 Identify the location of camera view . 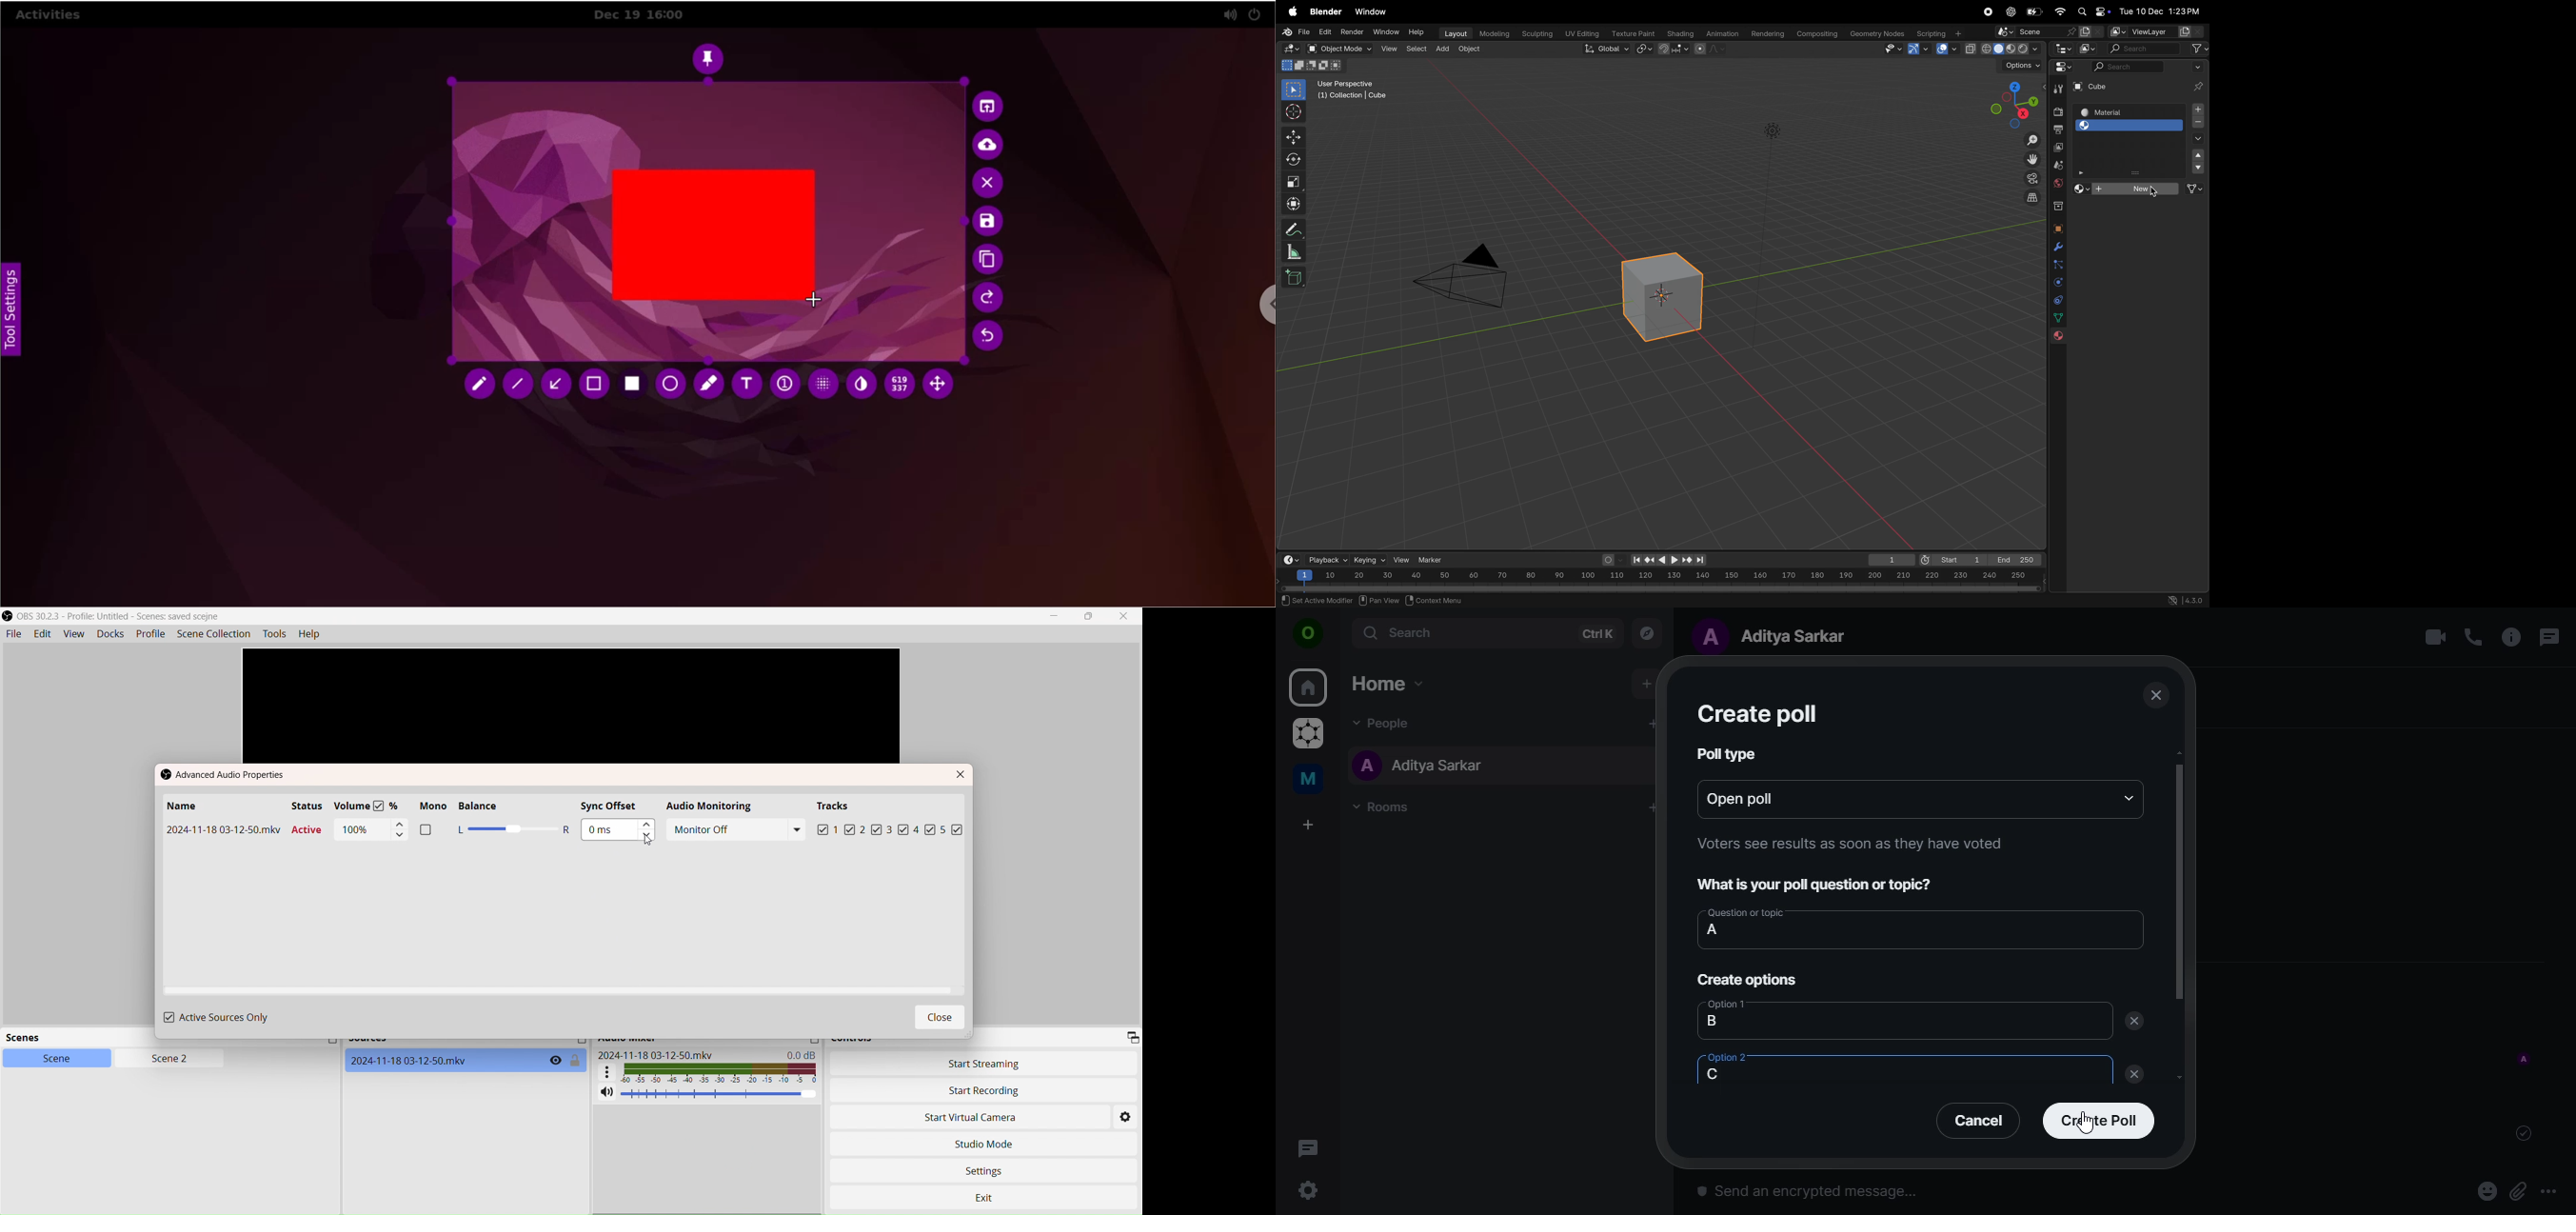
(1467, 273).